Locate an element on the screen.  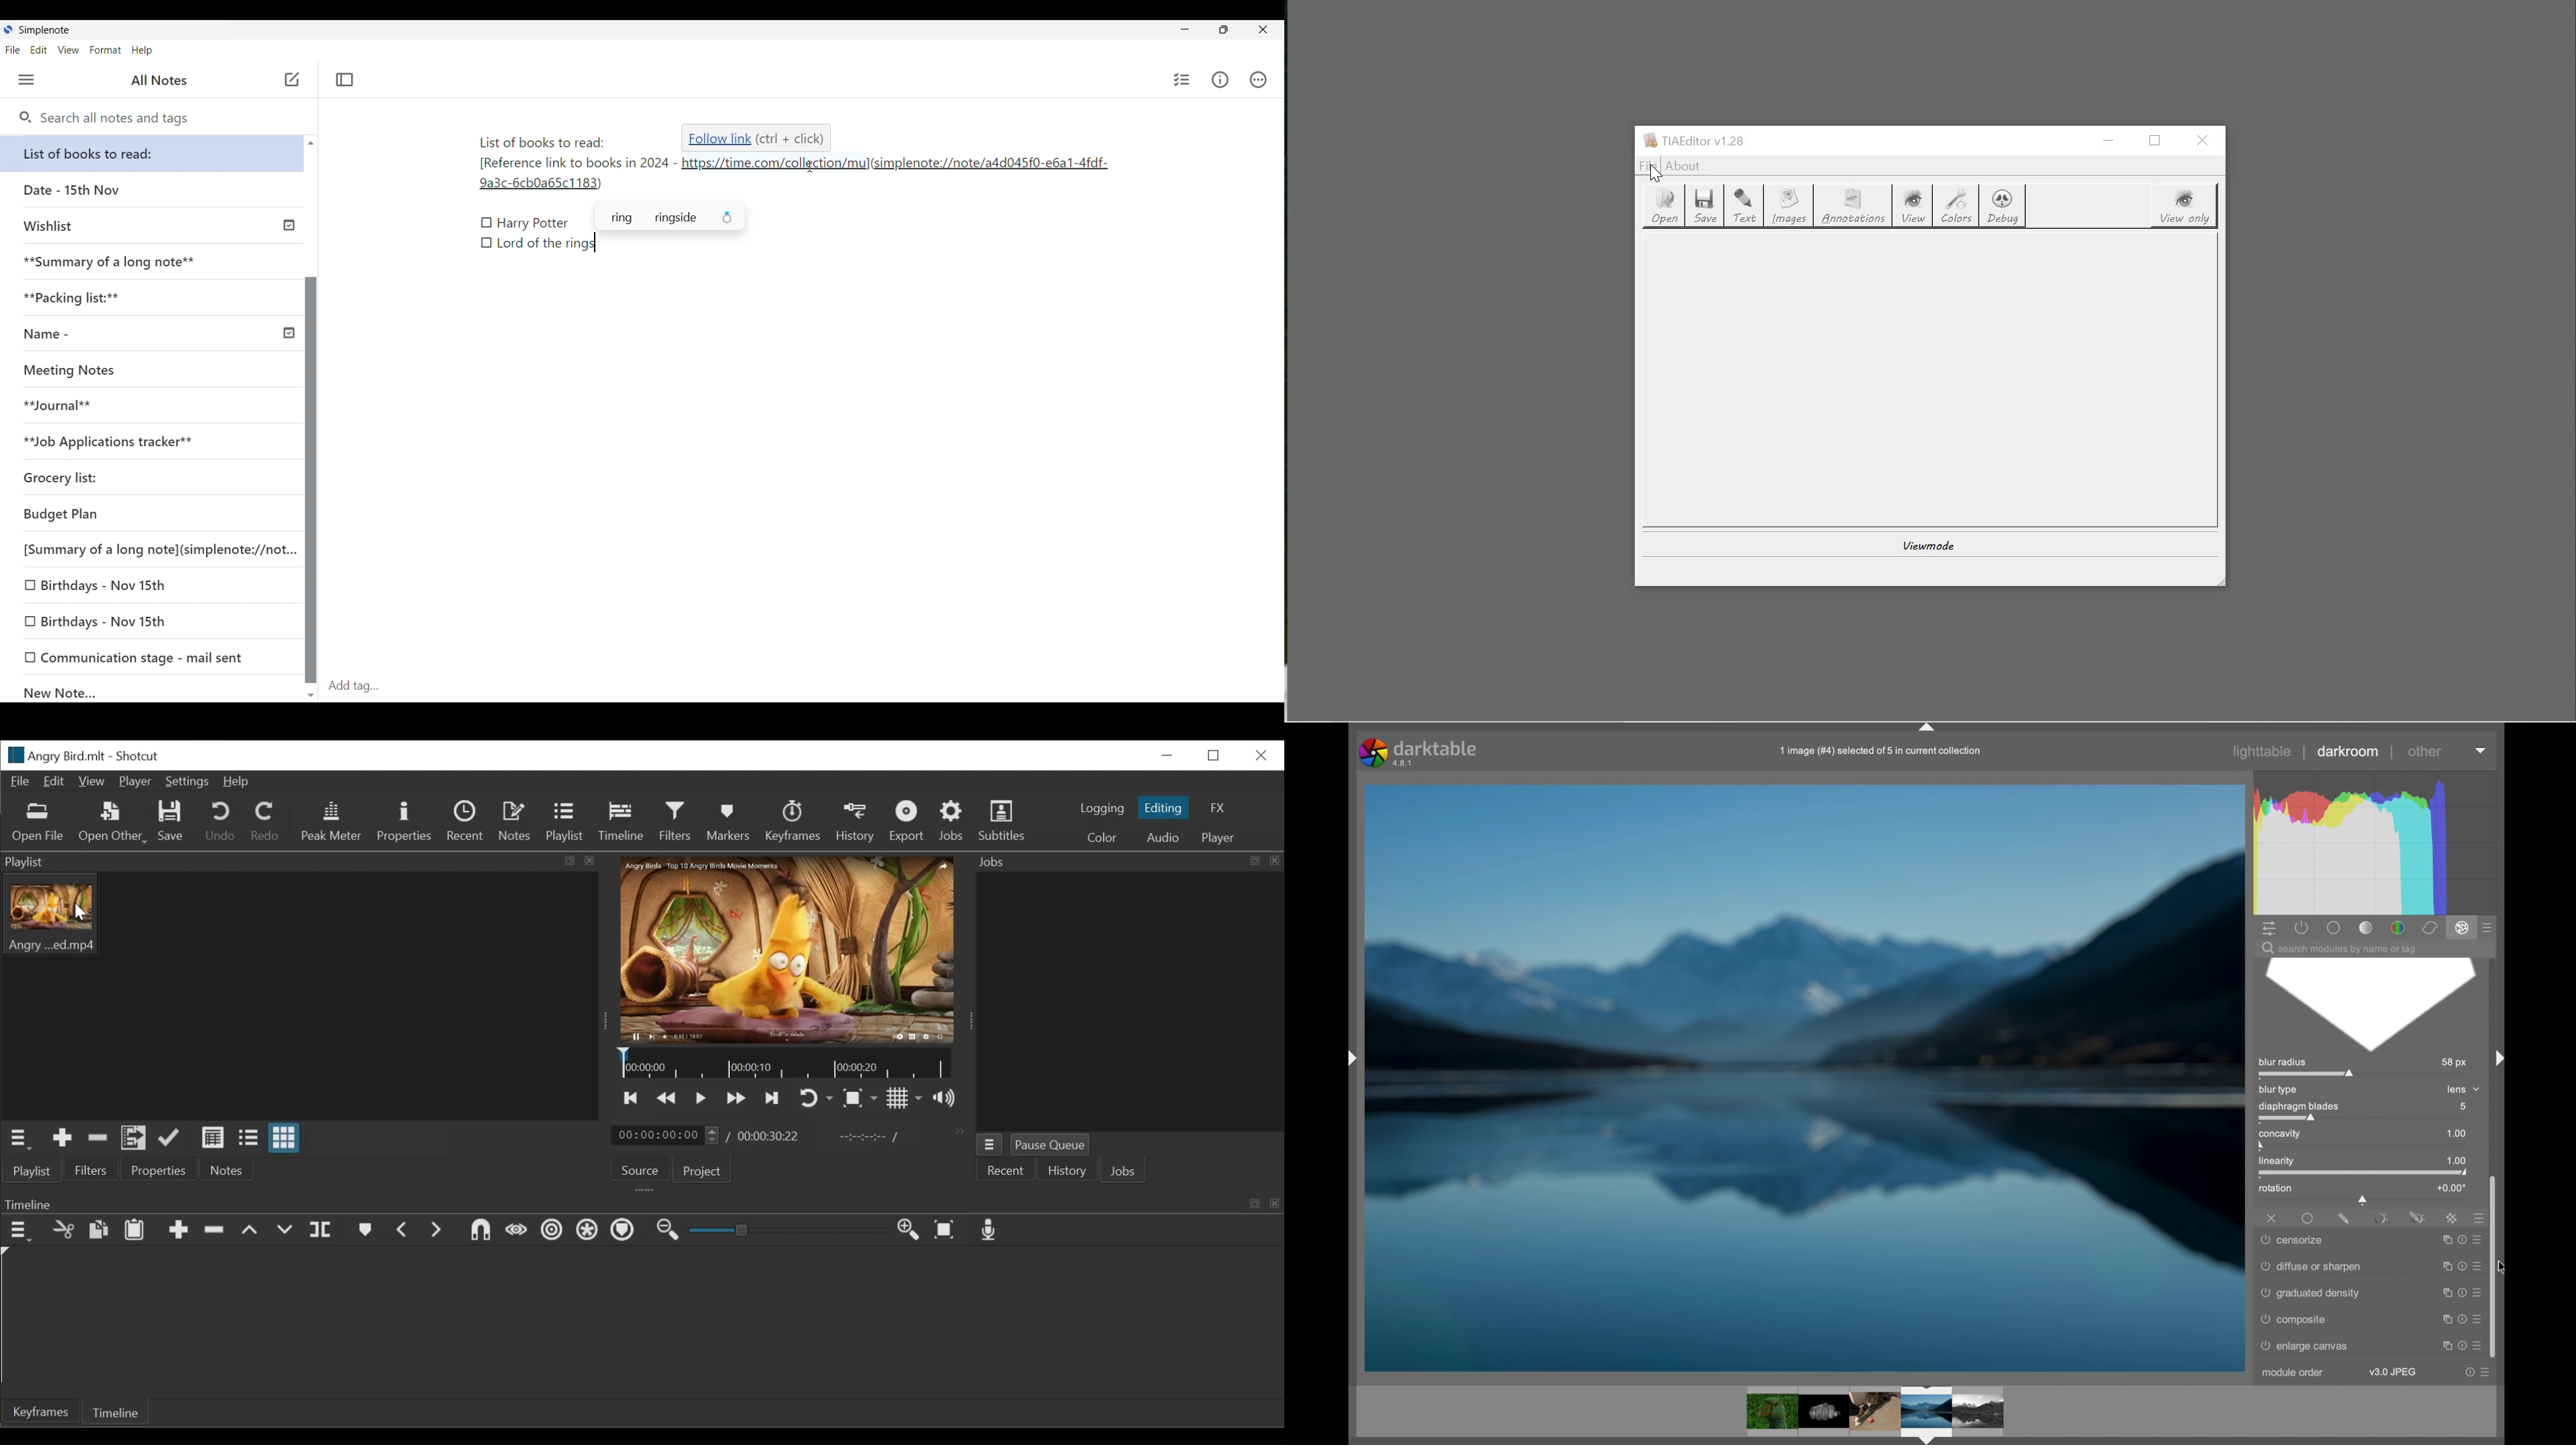
photo  is located at coordinates (1805, 1076).